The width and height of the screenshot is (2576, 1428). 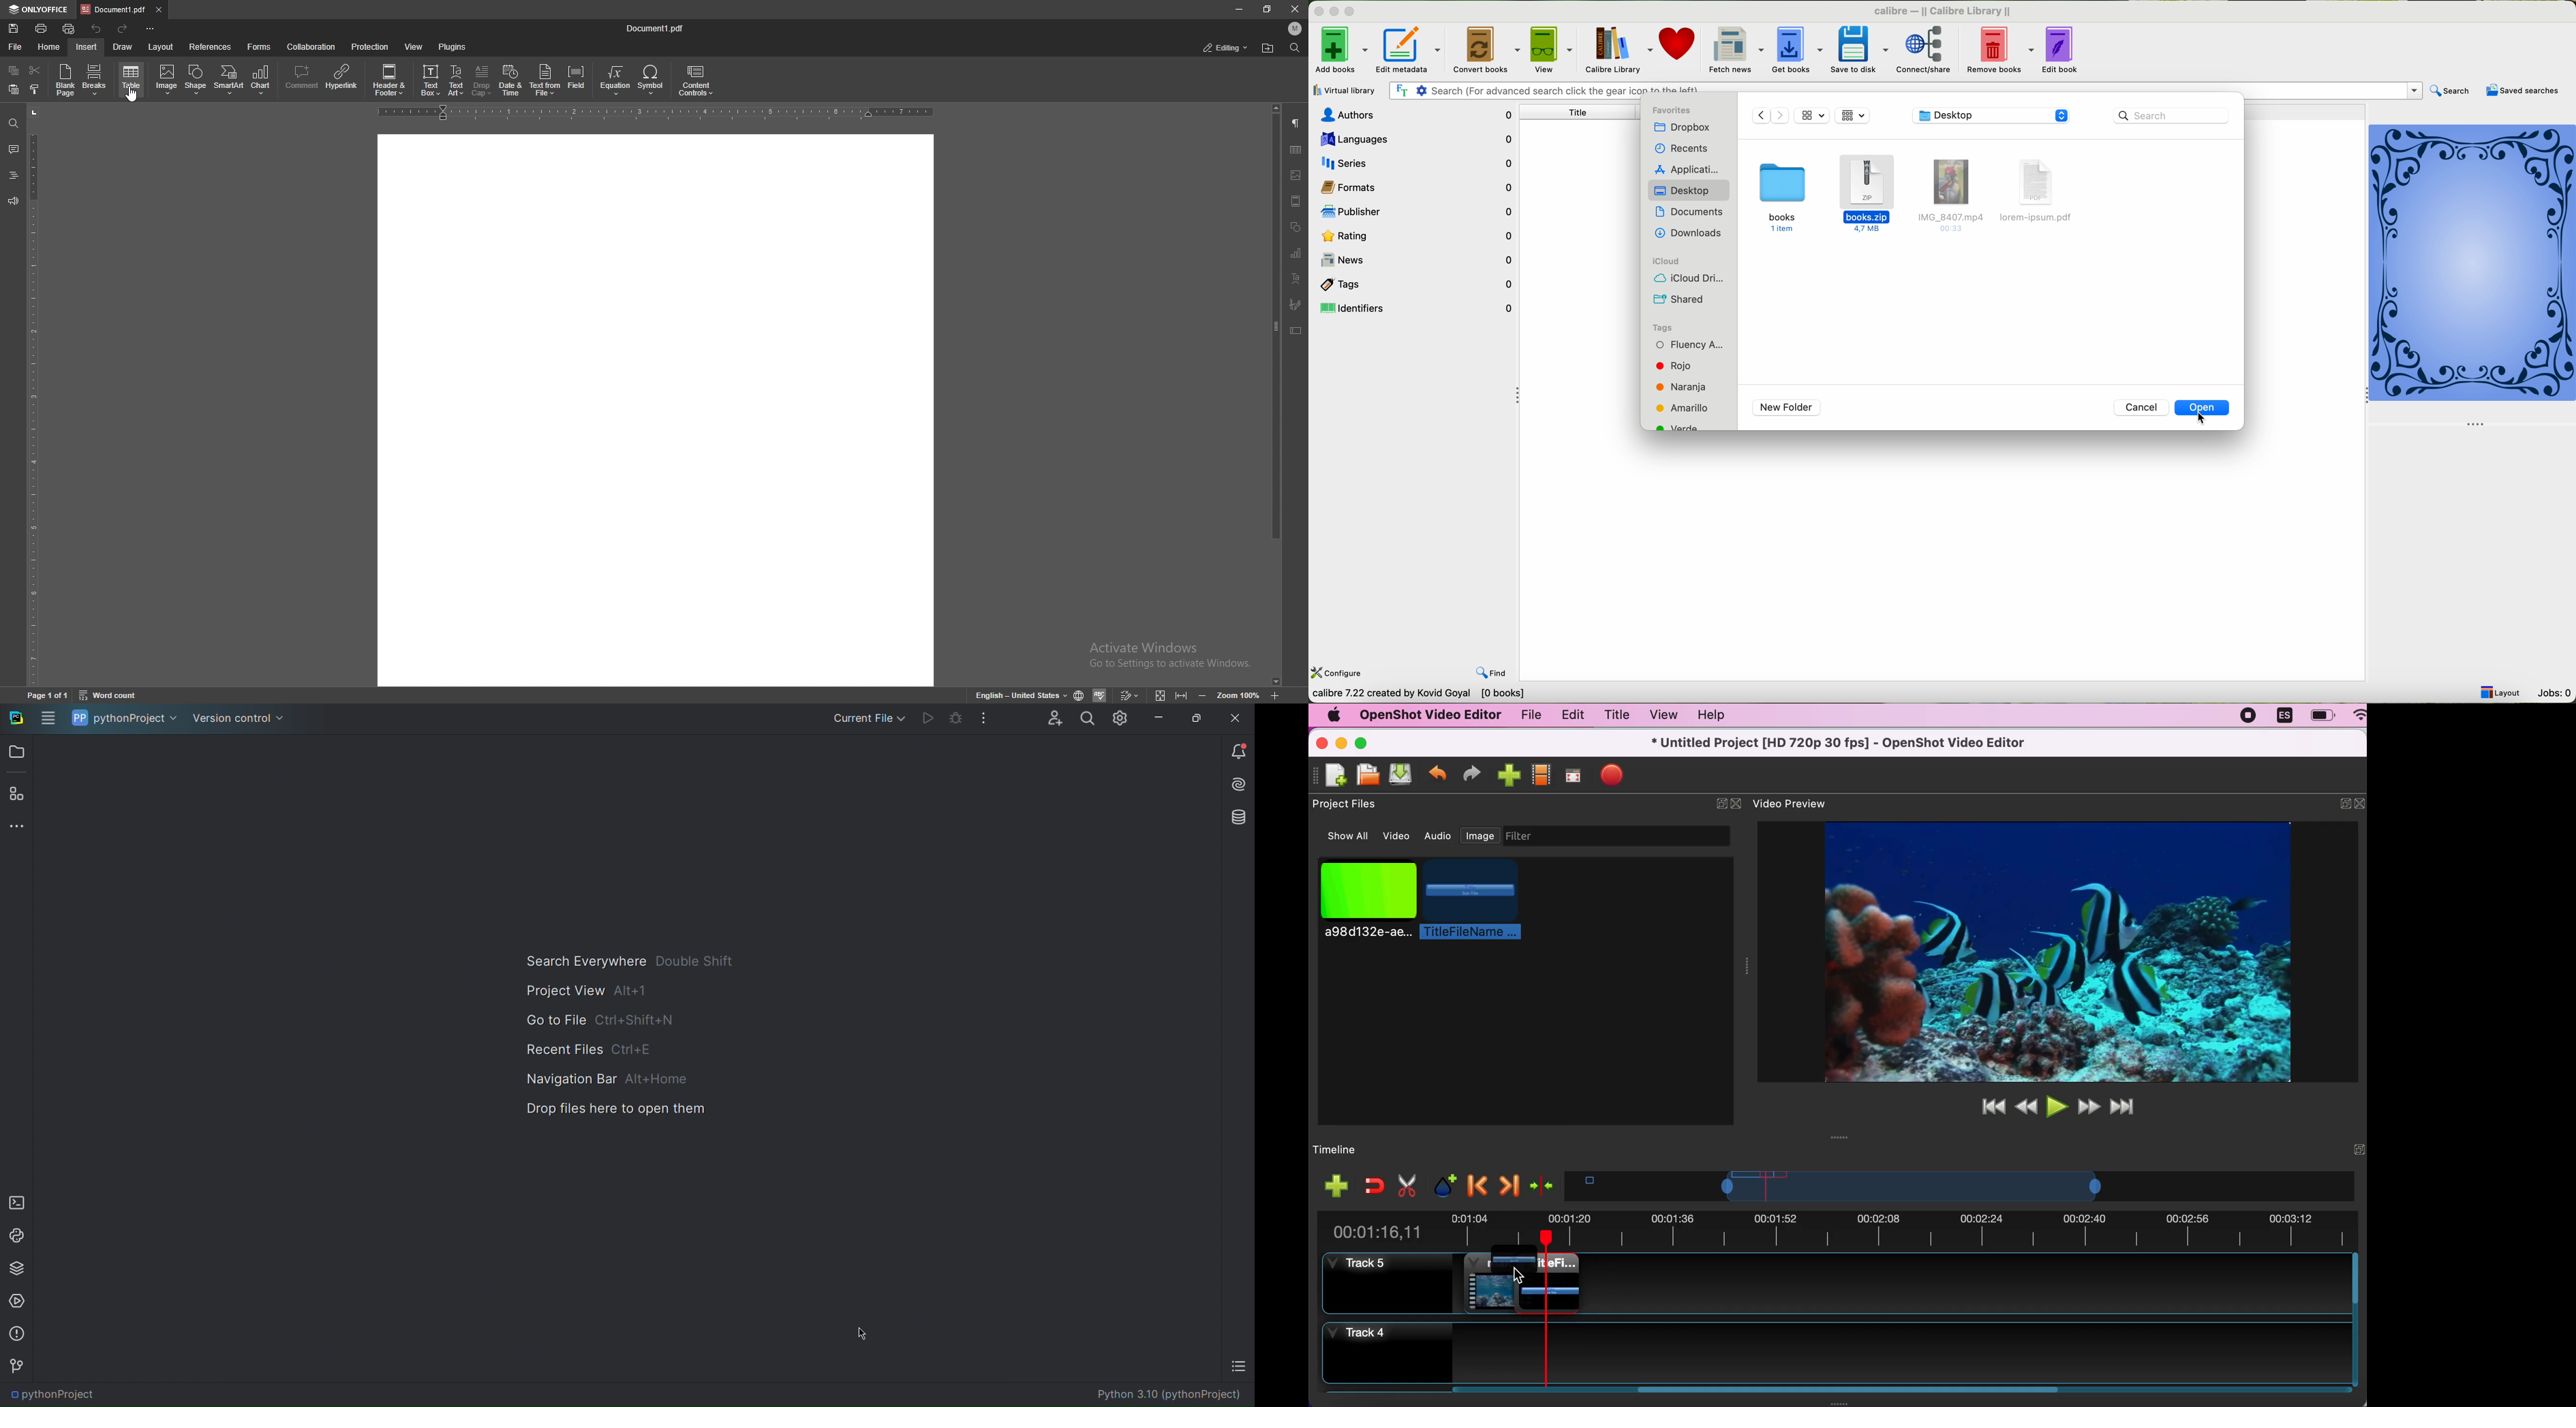 What do you see at coordinates (1366, 906) in the screenshot?
I see `picture` at bounding box center [1366, 906].